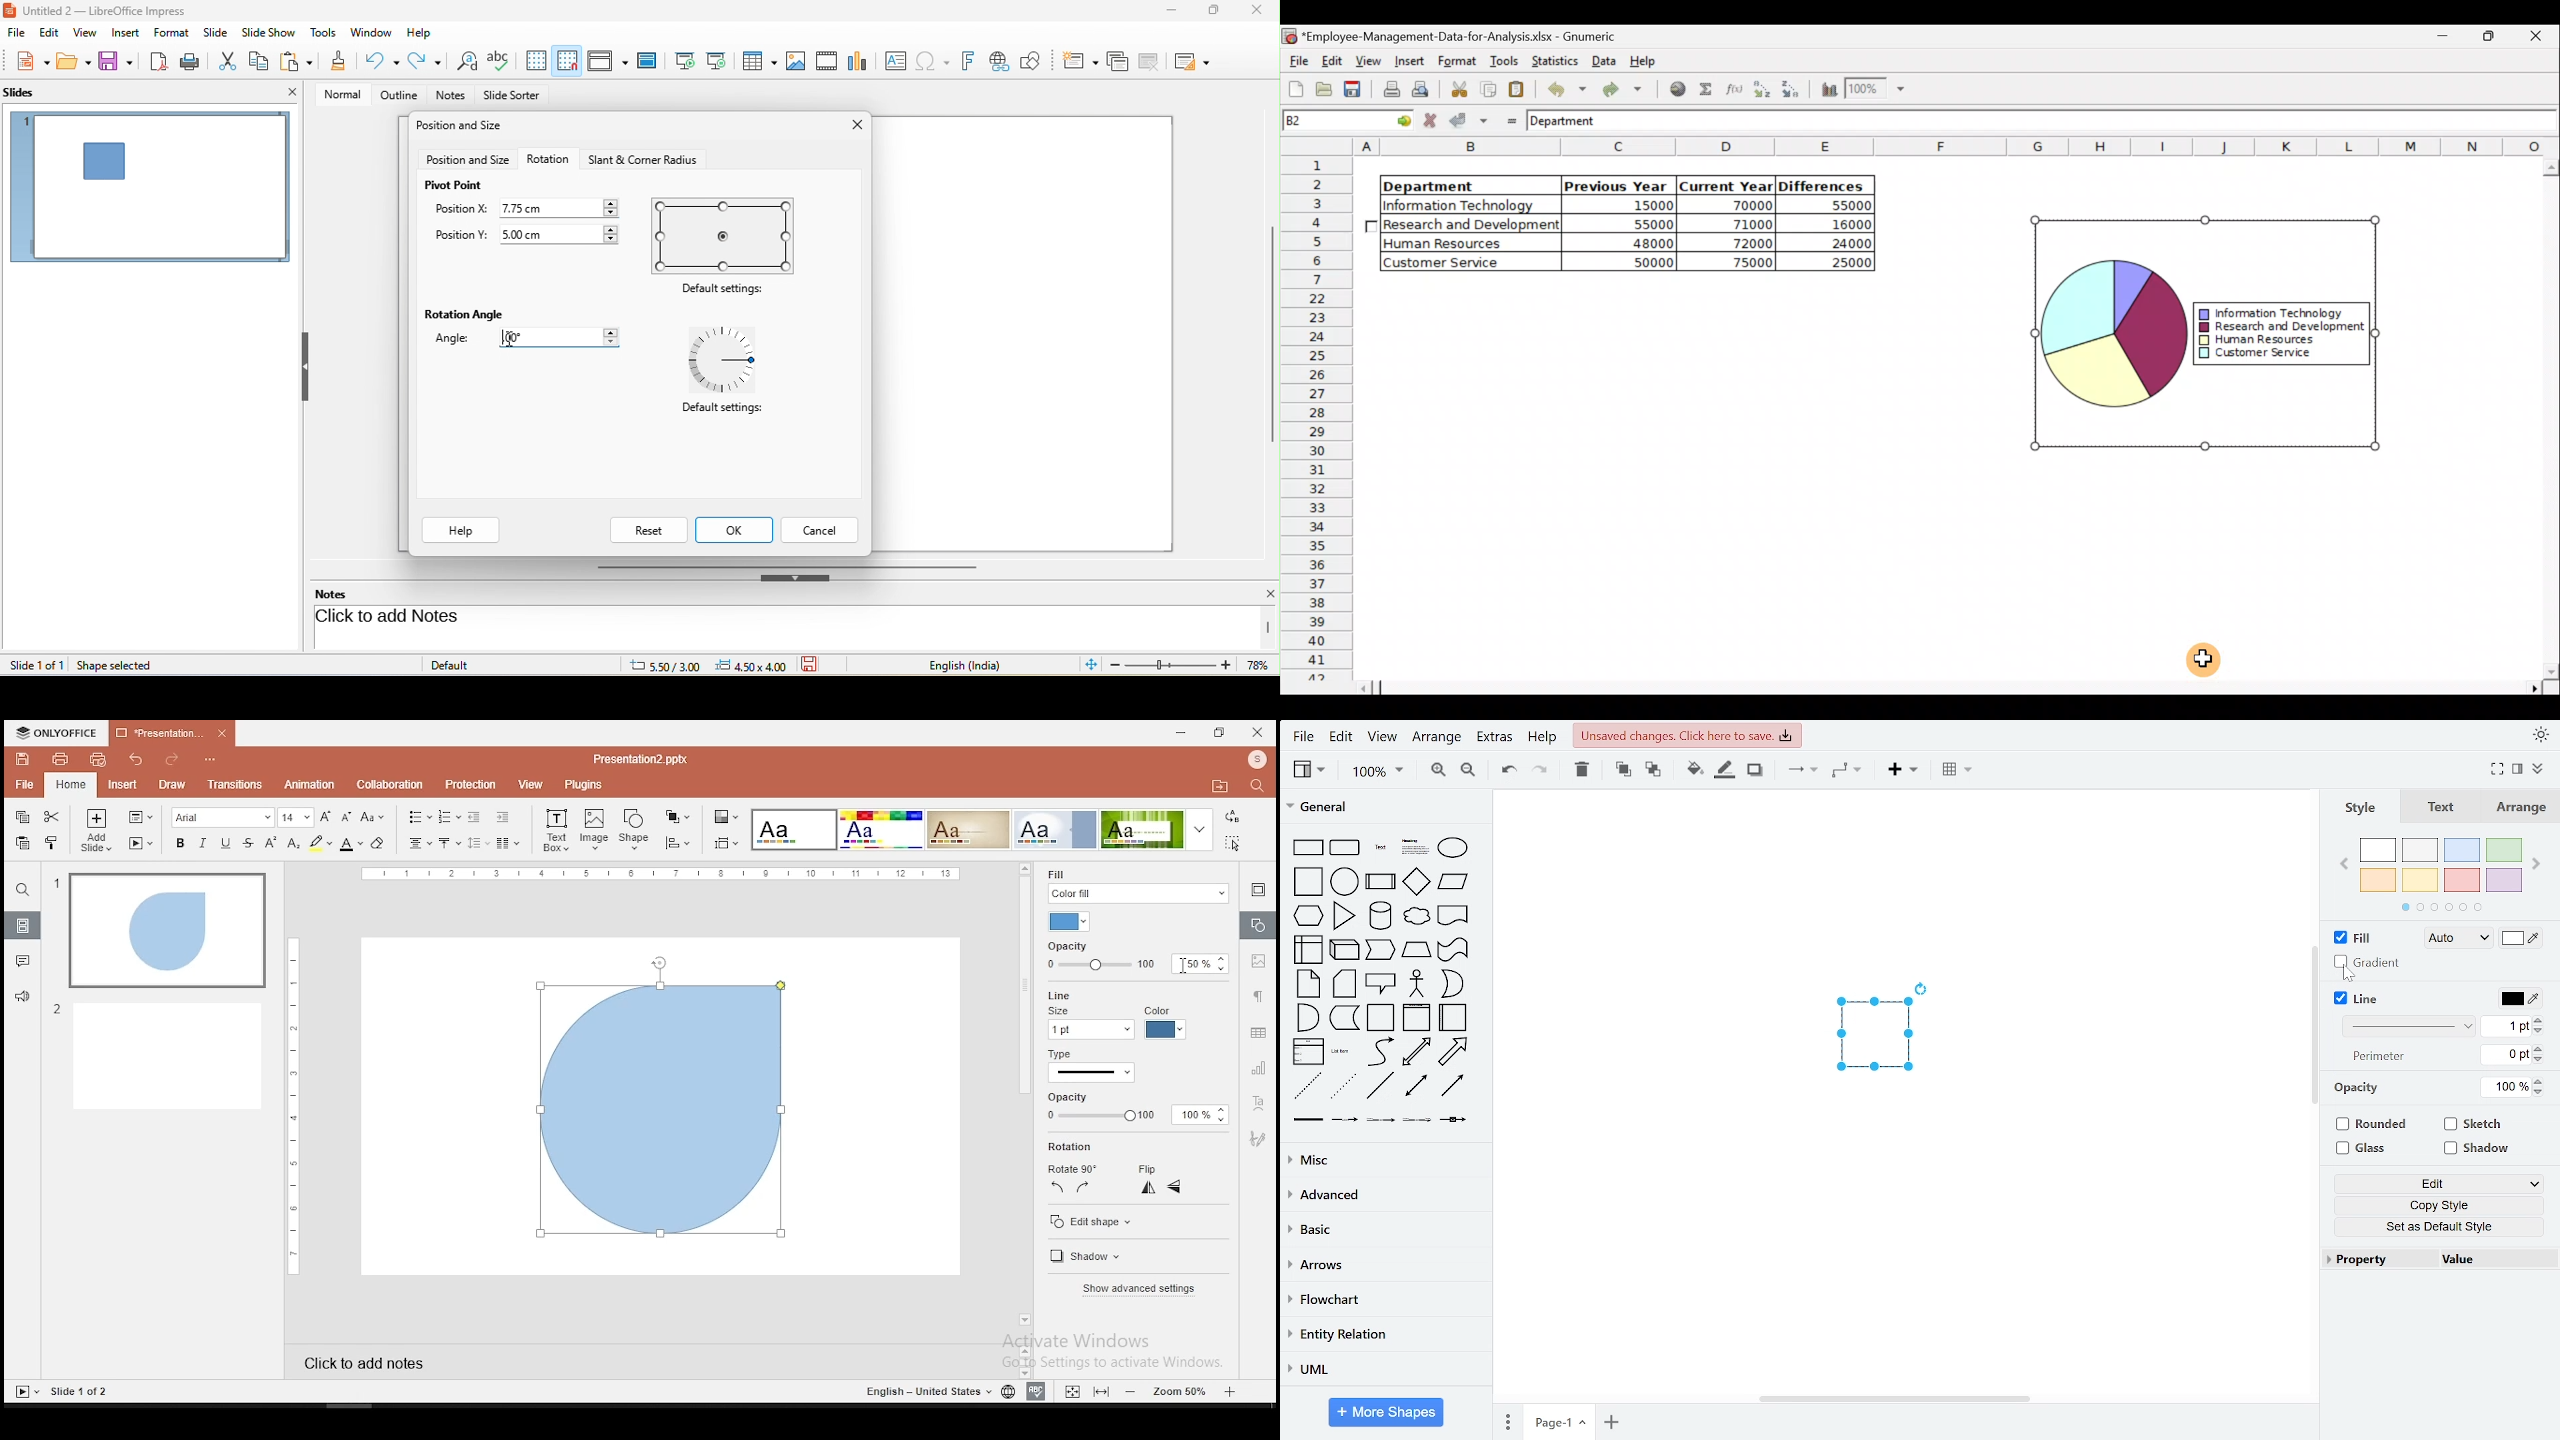 This screenshot has width=2576, height=1456. Describe the element at coordinates (1297, 57) in the screenshot. I see `File` at that location.